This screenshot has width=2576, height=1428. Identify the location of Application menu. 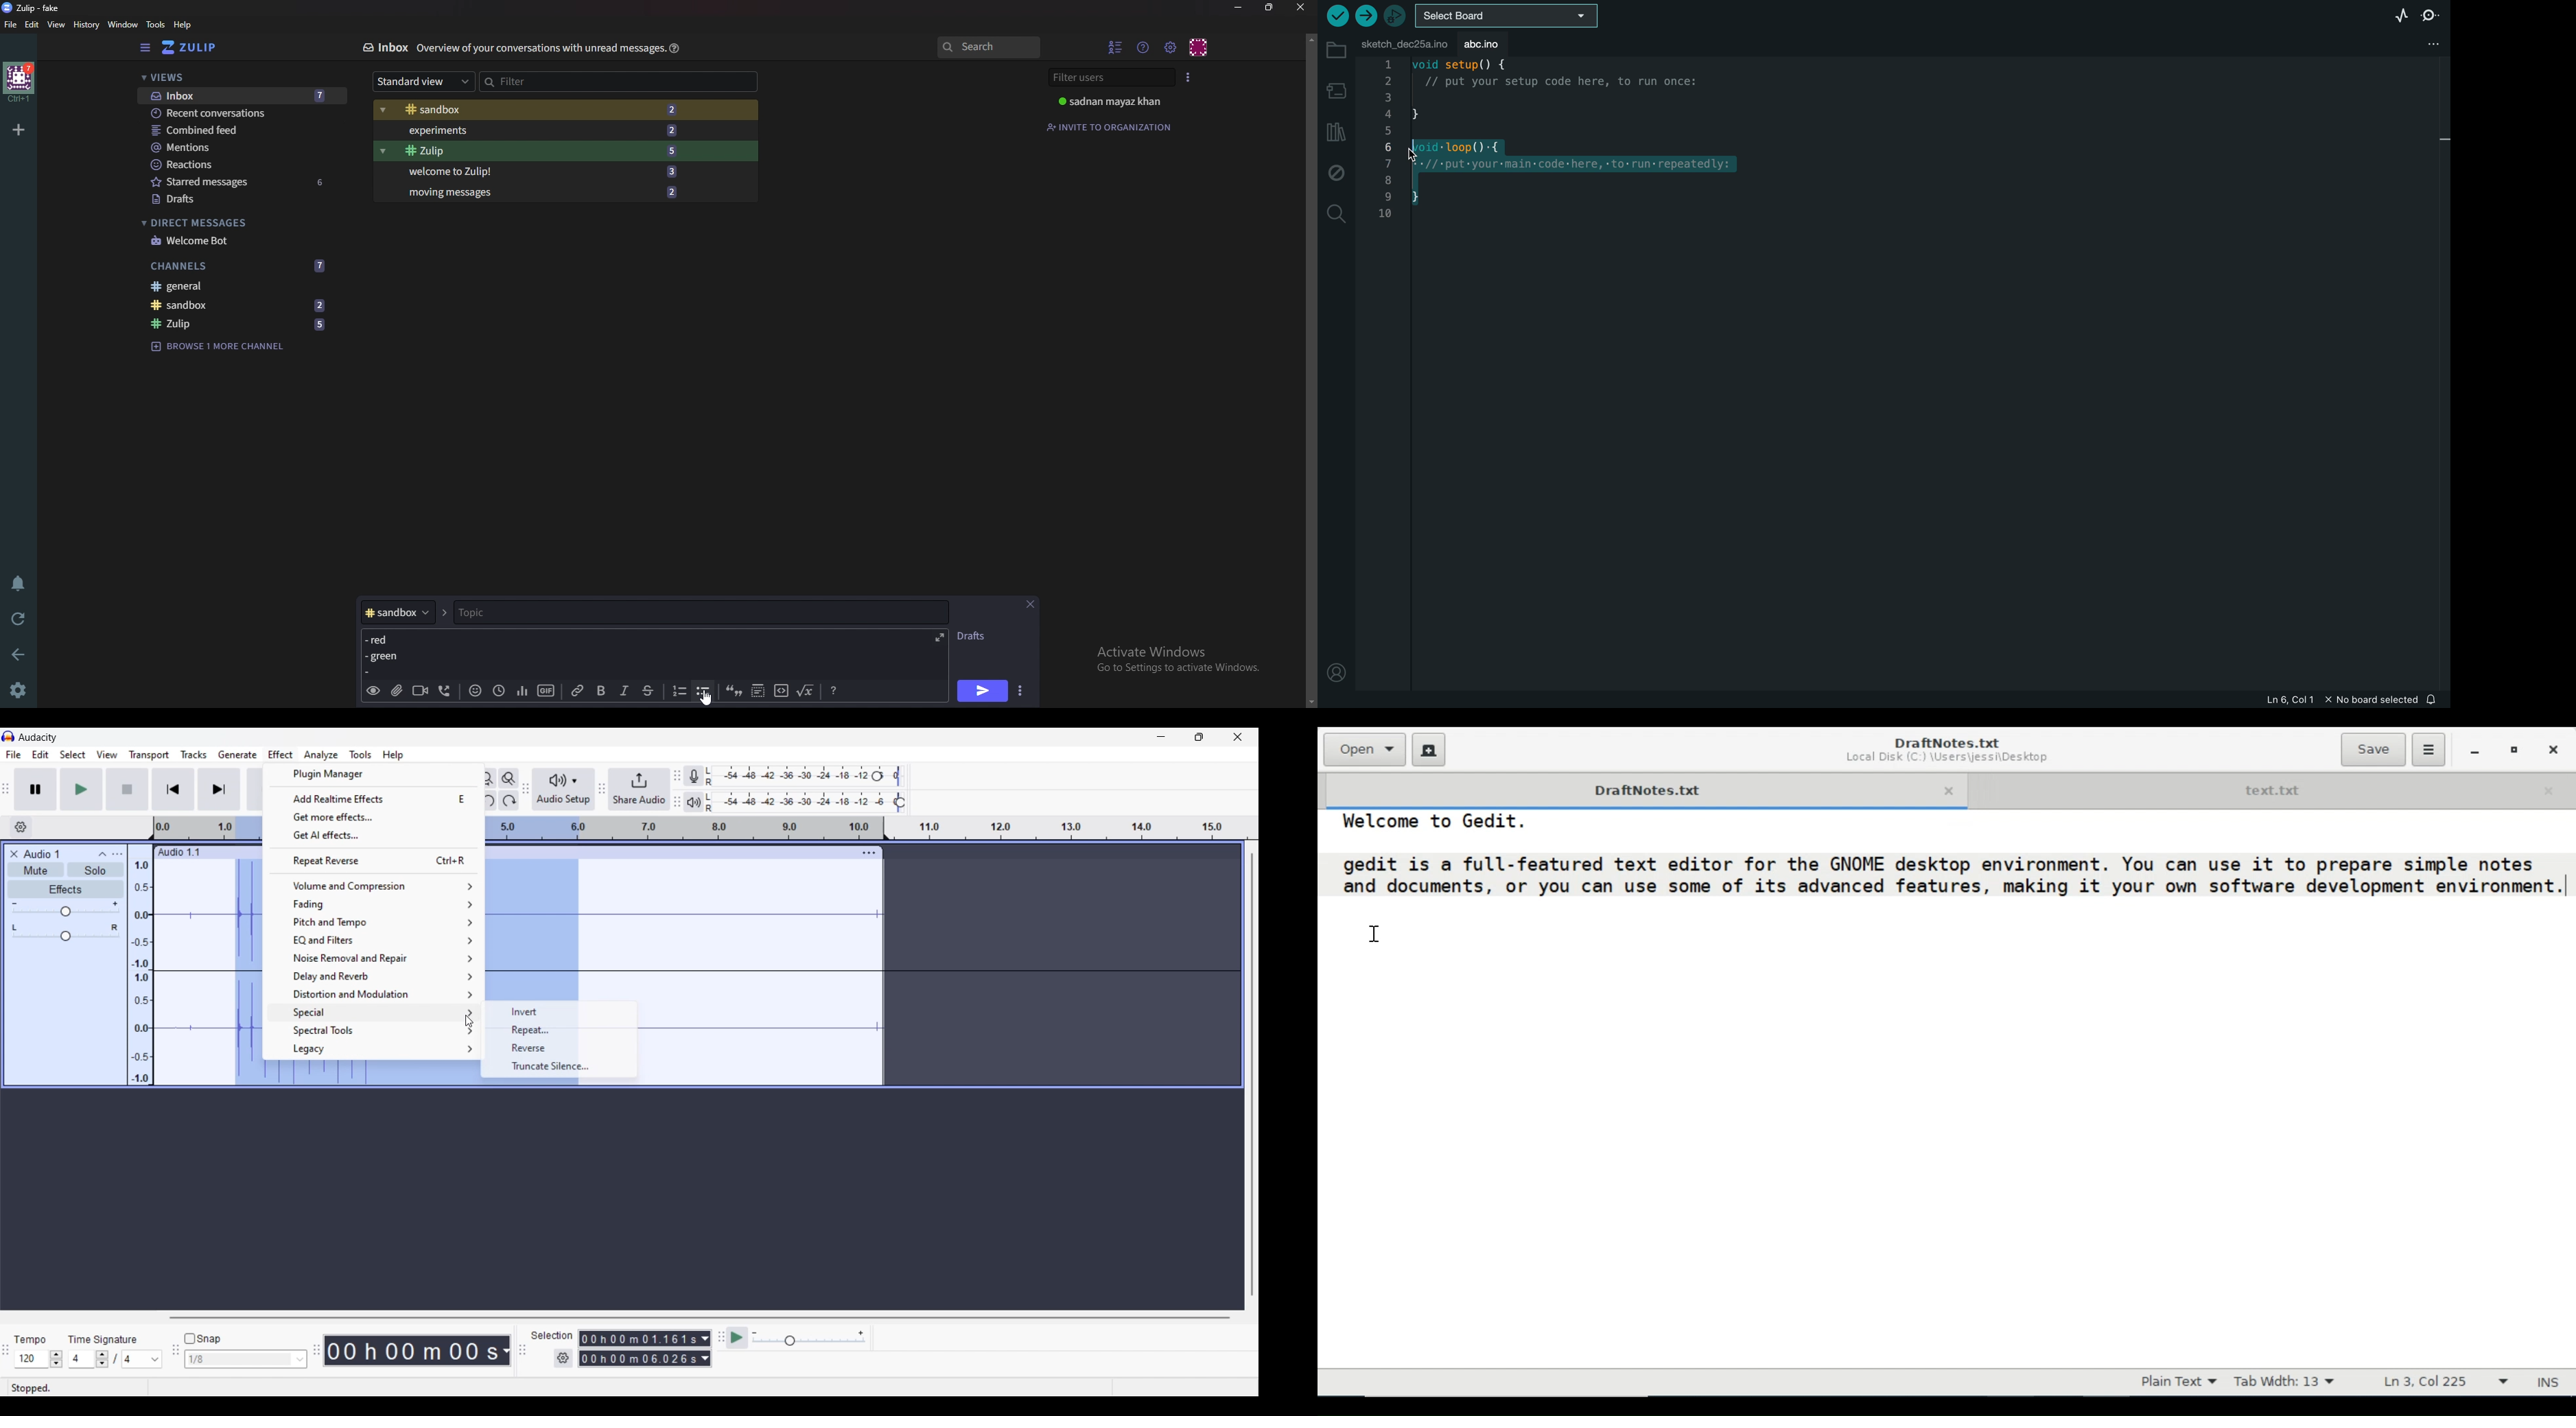
(2428, 750).